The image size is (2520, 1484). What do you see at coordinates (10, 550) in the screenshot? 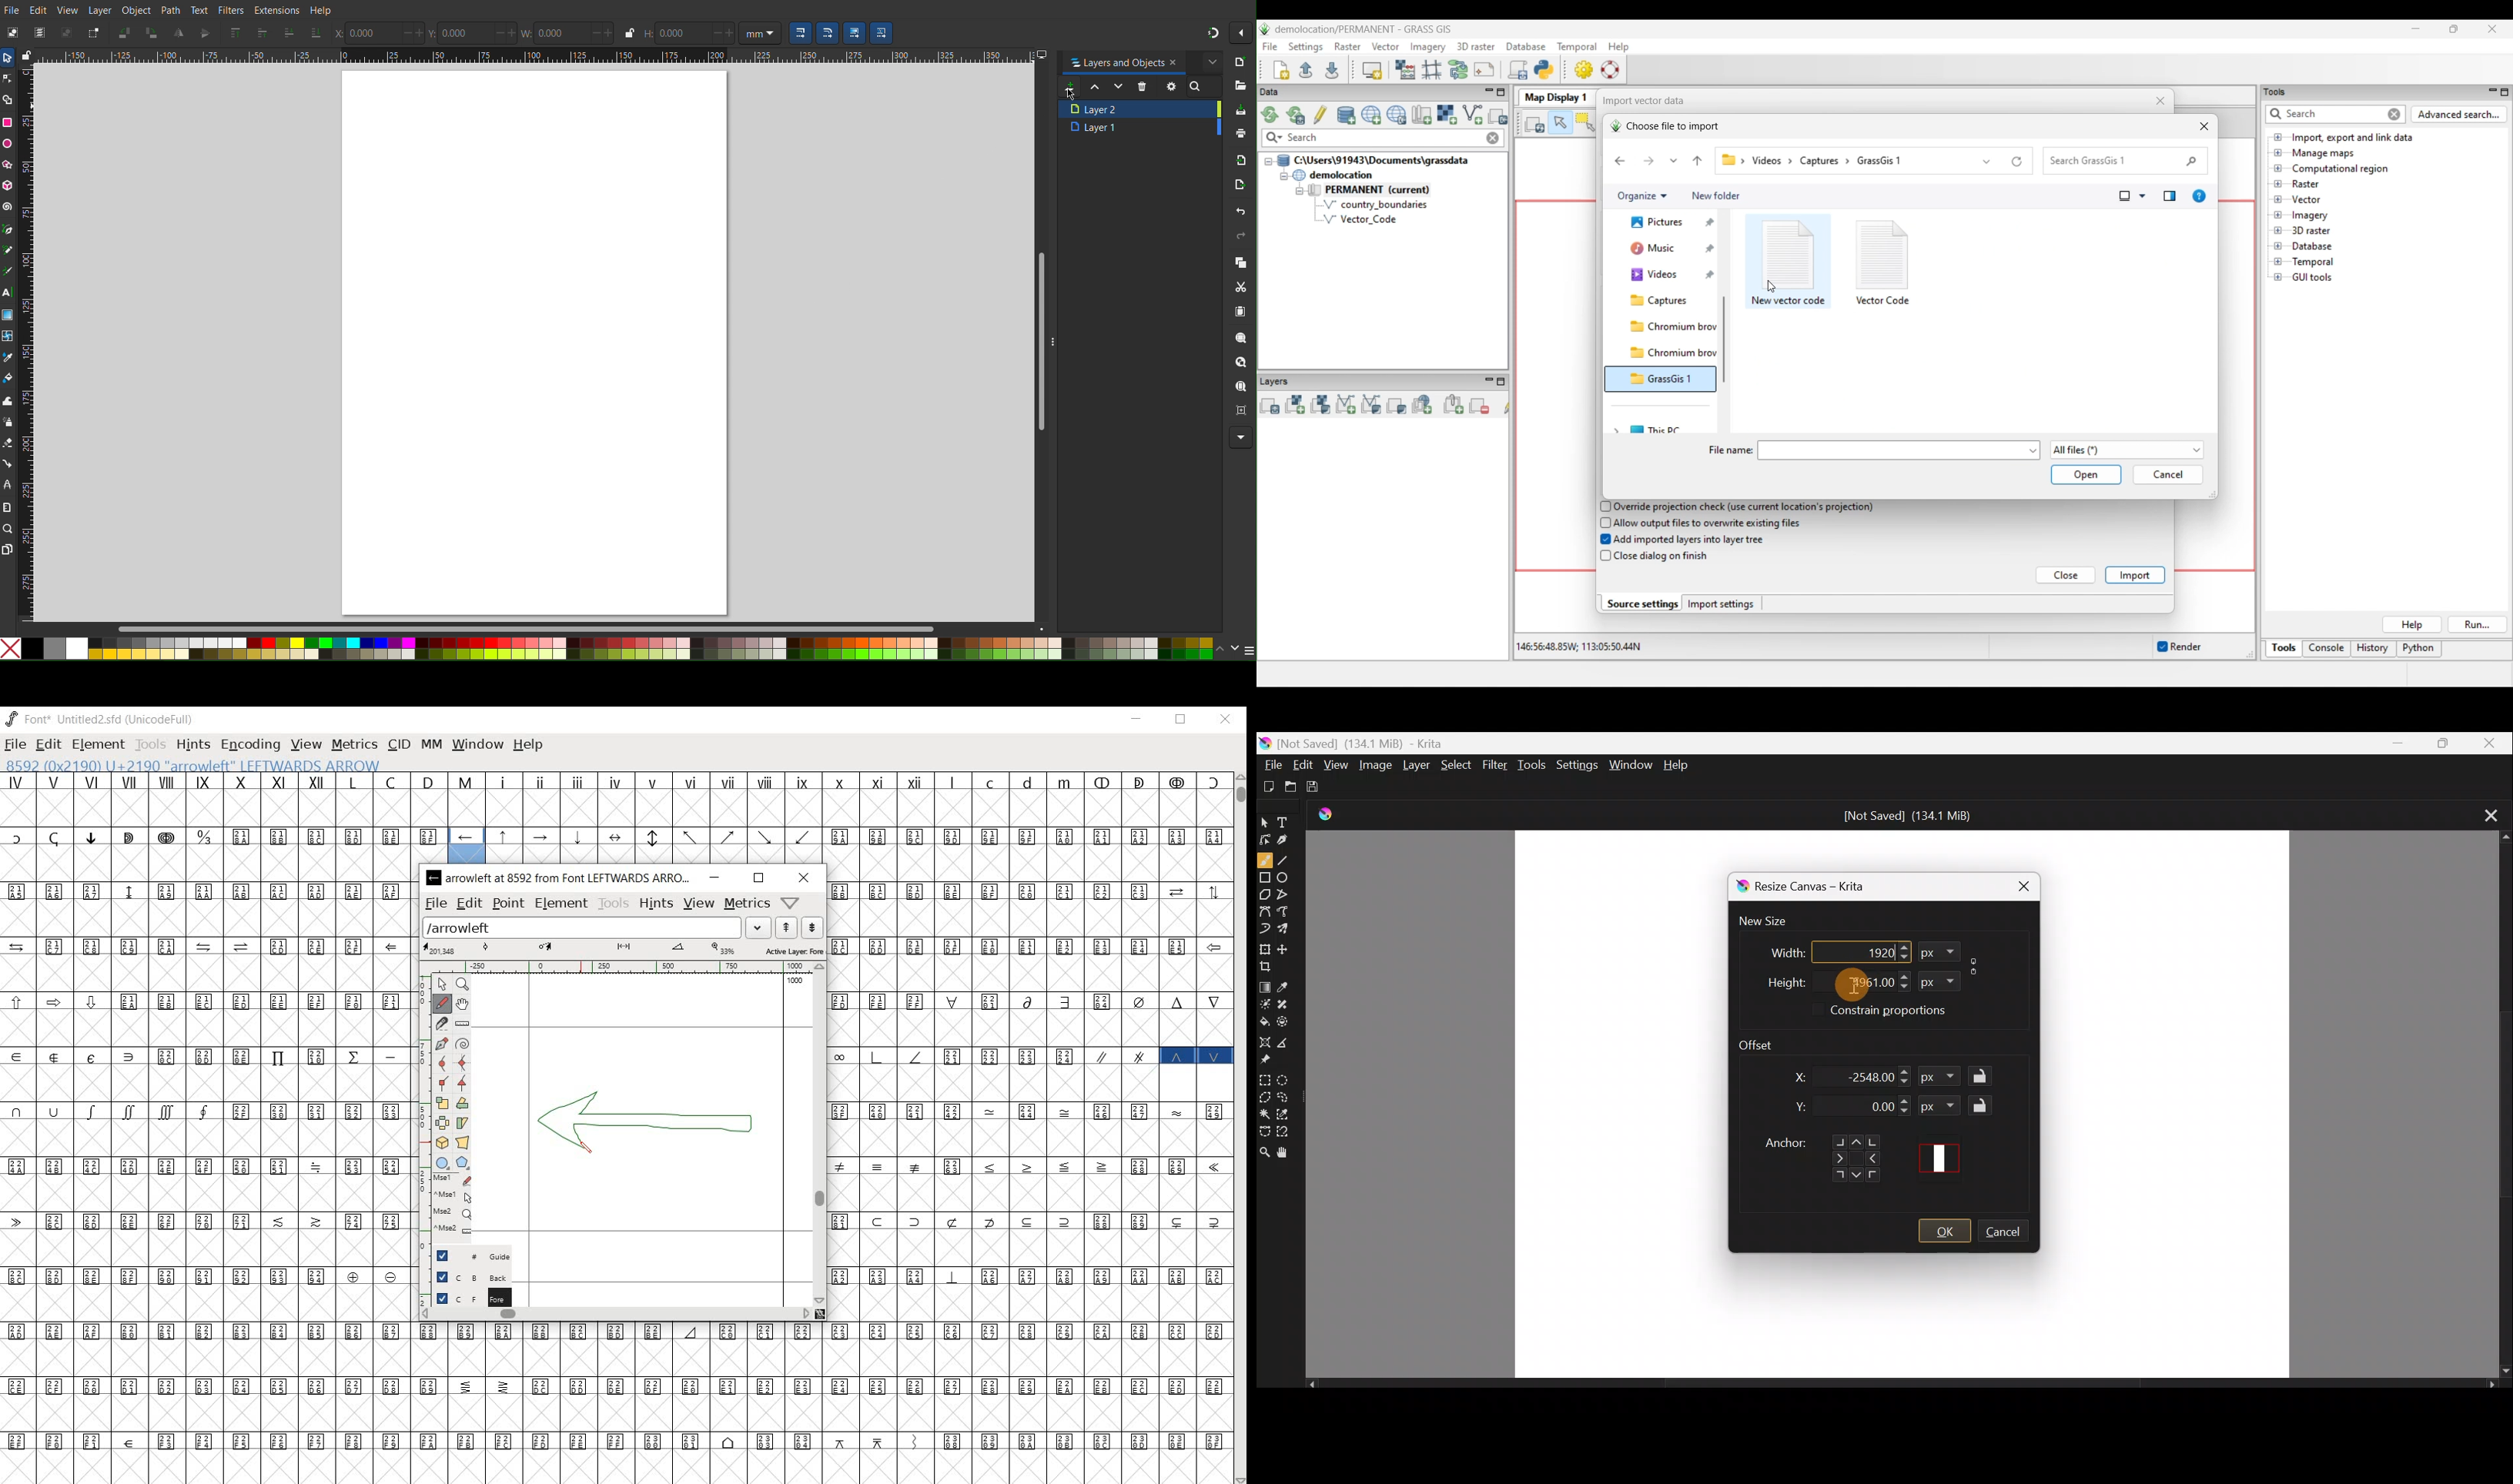
I see `Pages` at bounding box center [10, 550].